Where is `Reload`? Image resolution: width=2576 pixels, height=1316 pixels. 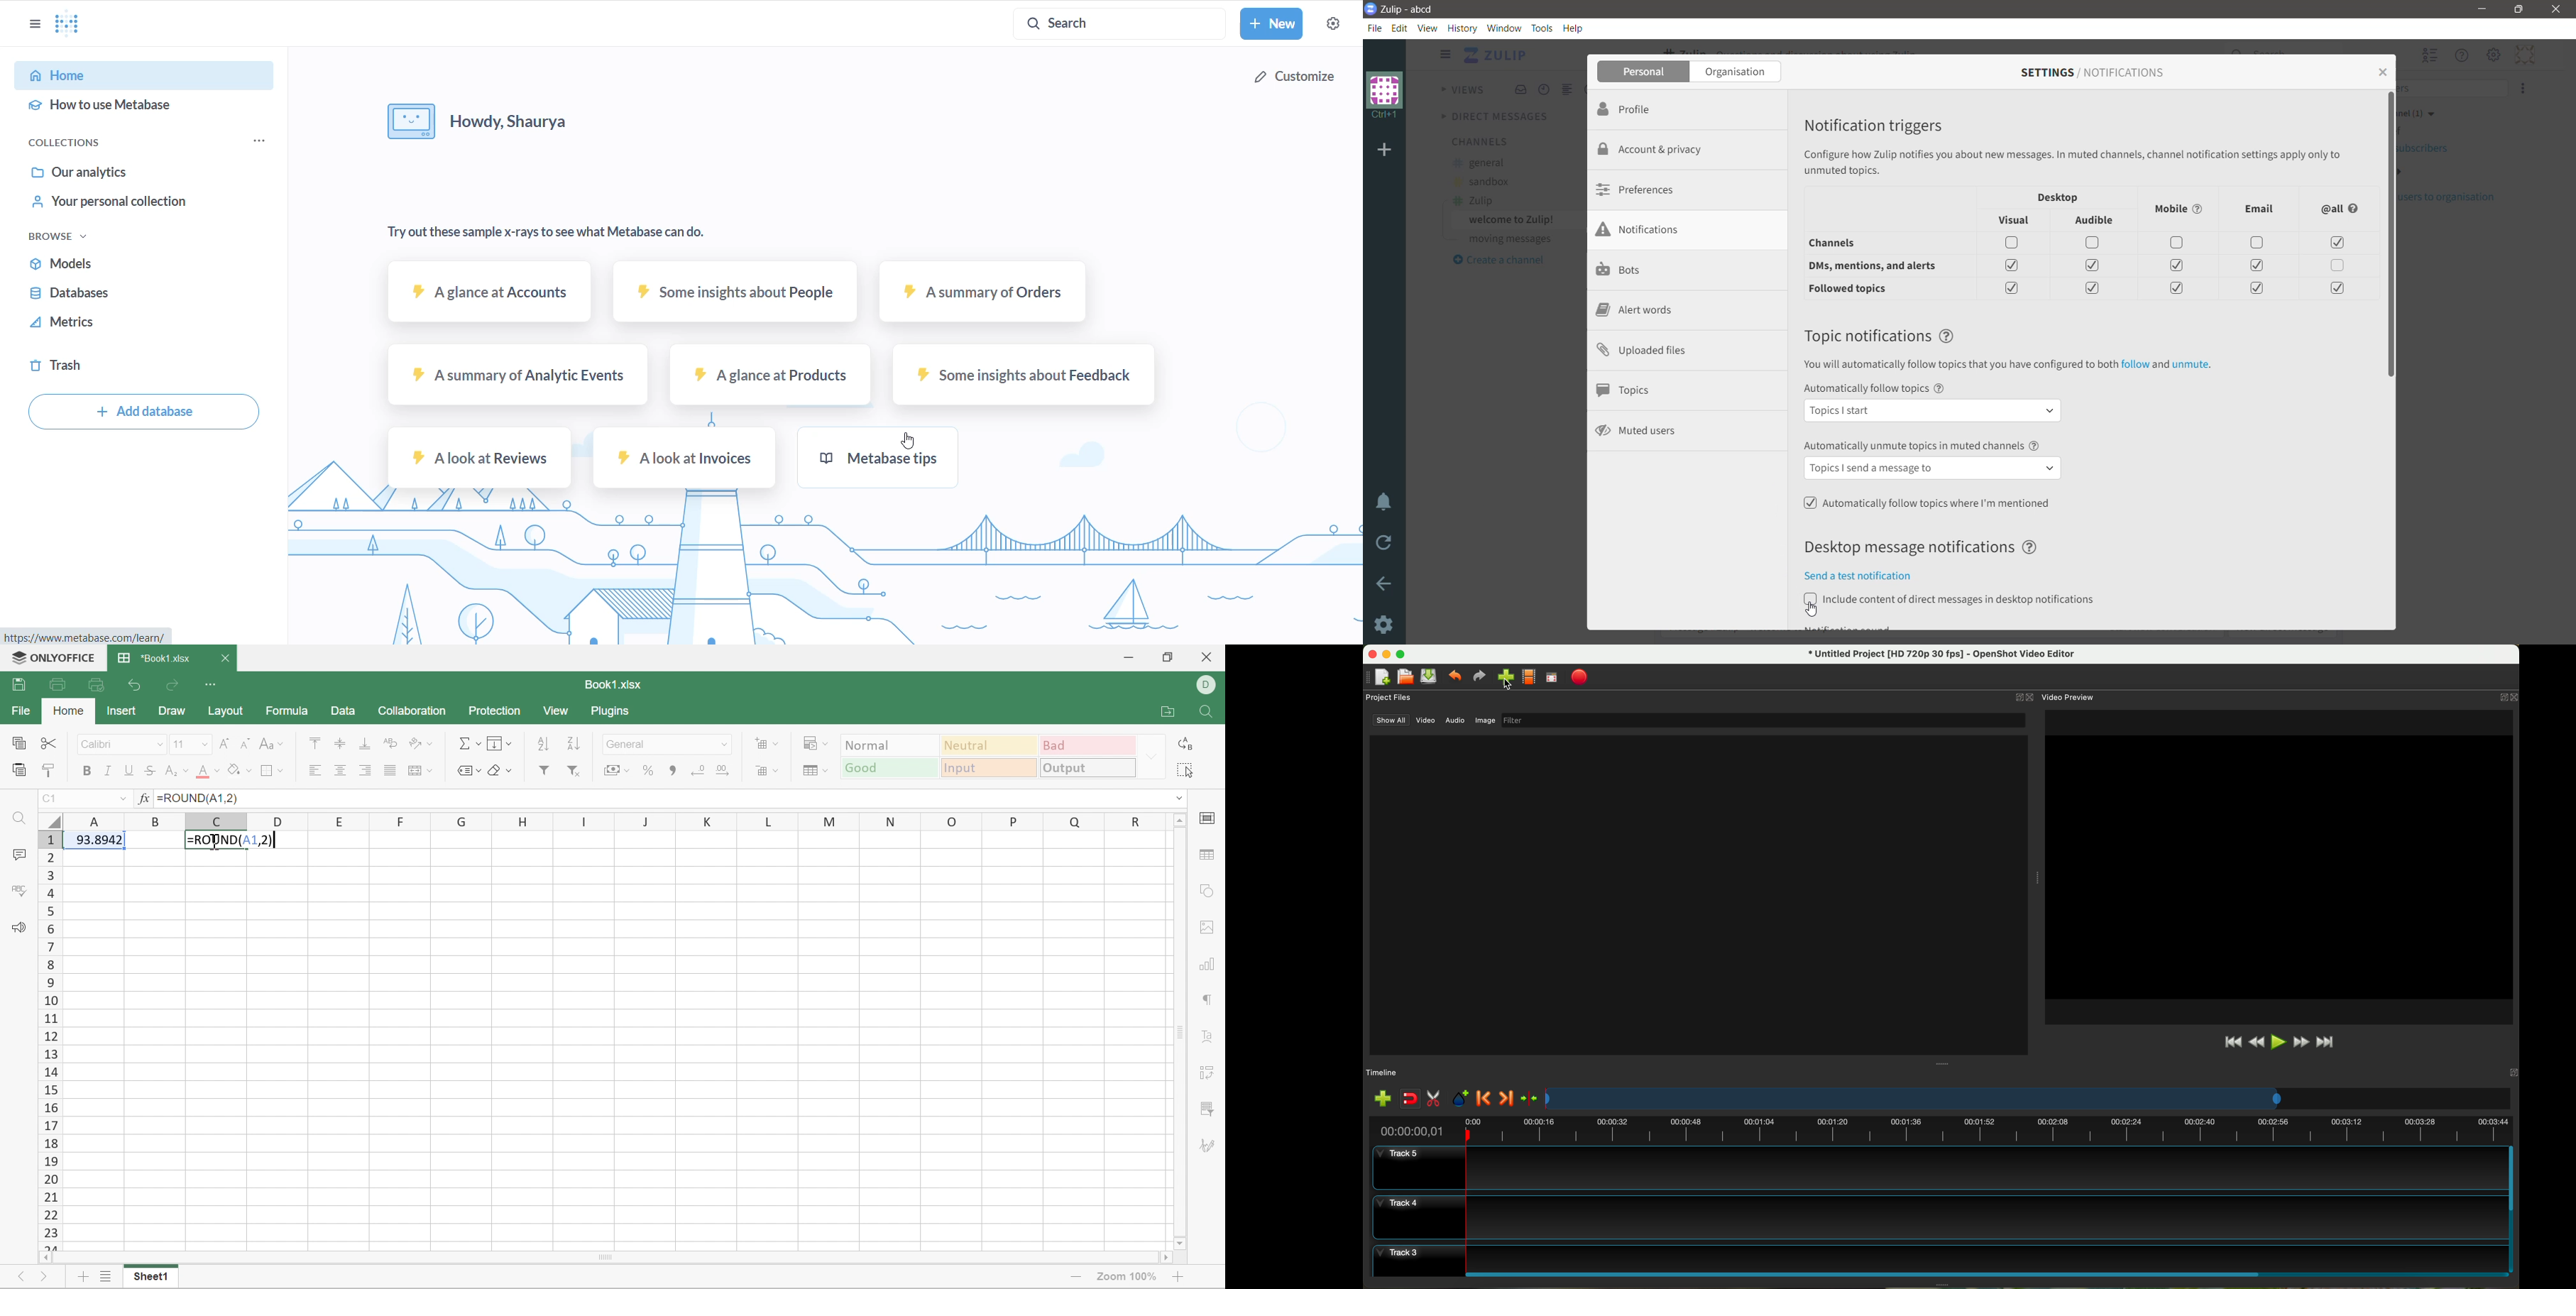
Reload is located at coordinates (1385, 546).